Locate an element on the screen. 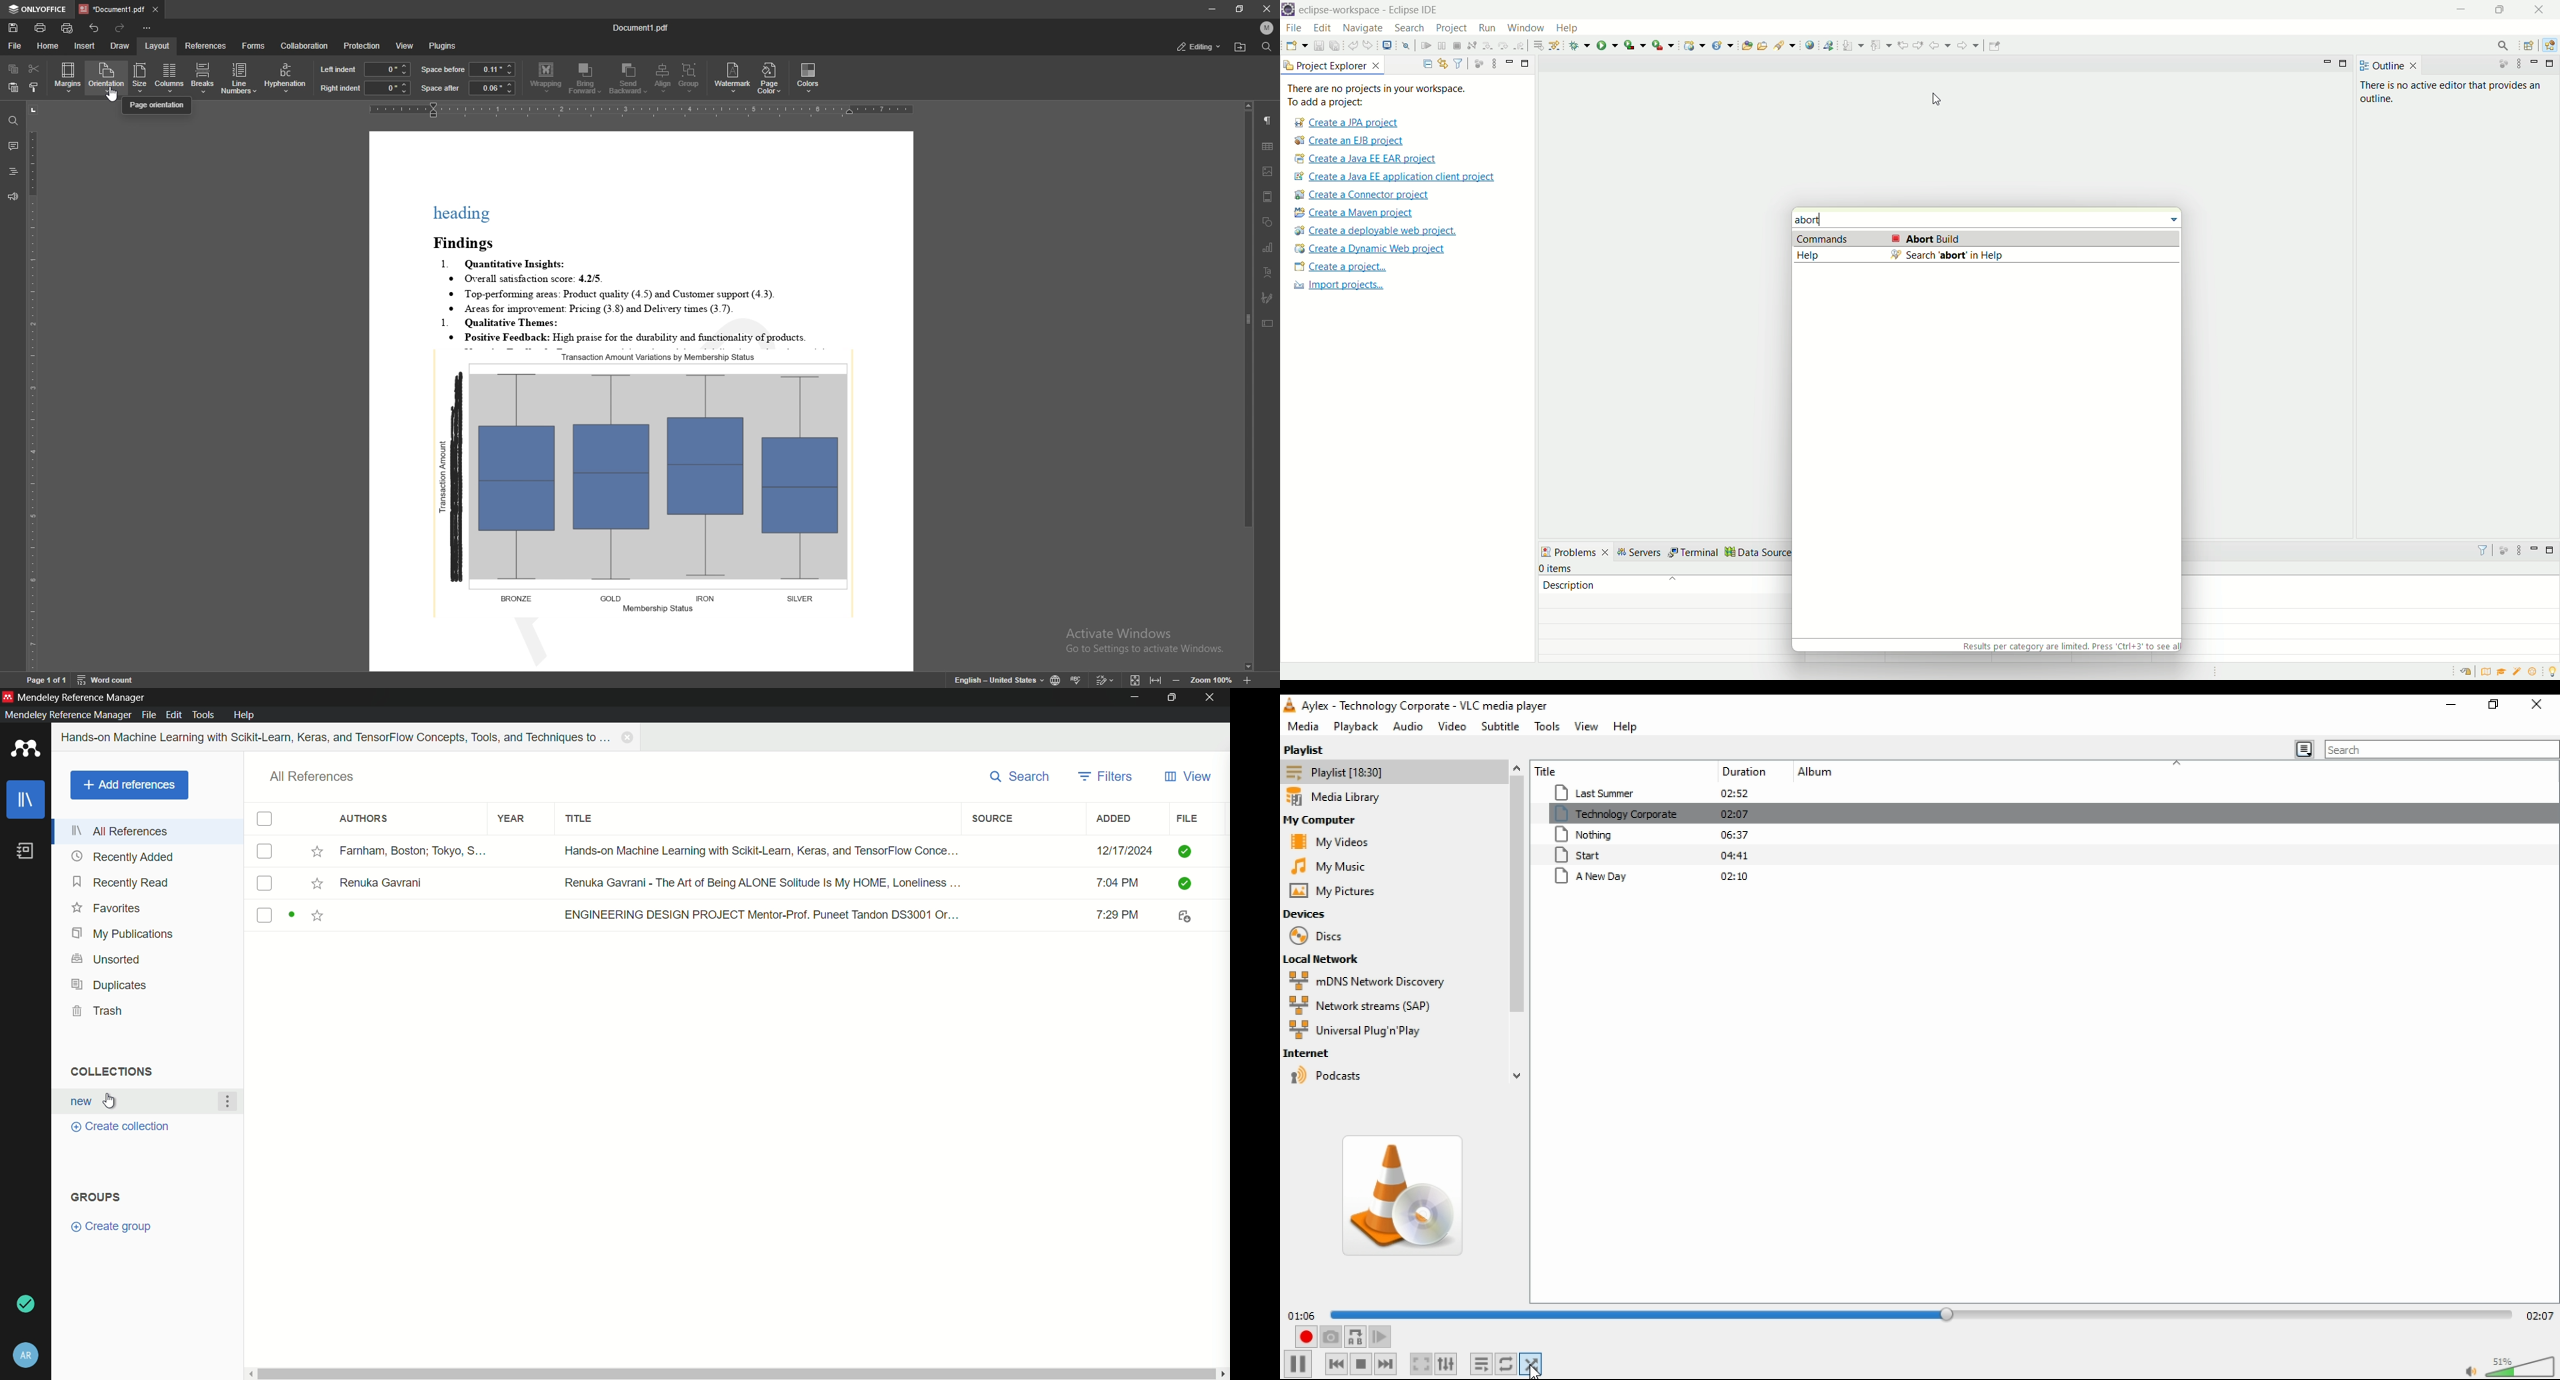 The image size is (2576, 1400). tools menu is located at coordinates (202, 716).